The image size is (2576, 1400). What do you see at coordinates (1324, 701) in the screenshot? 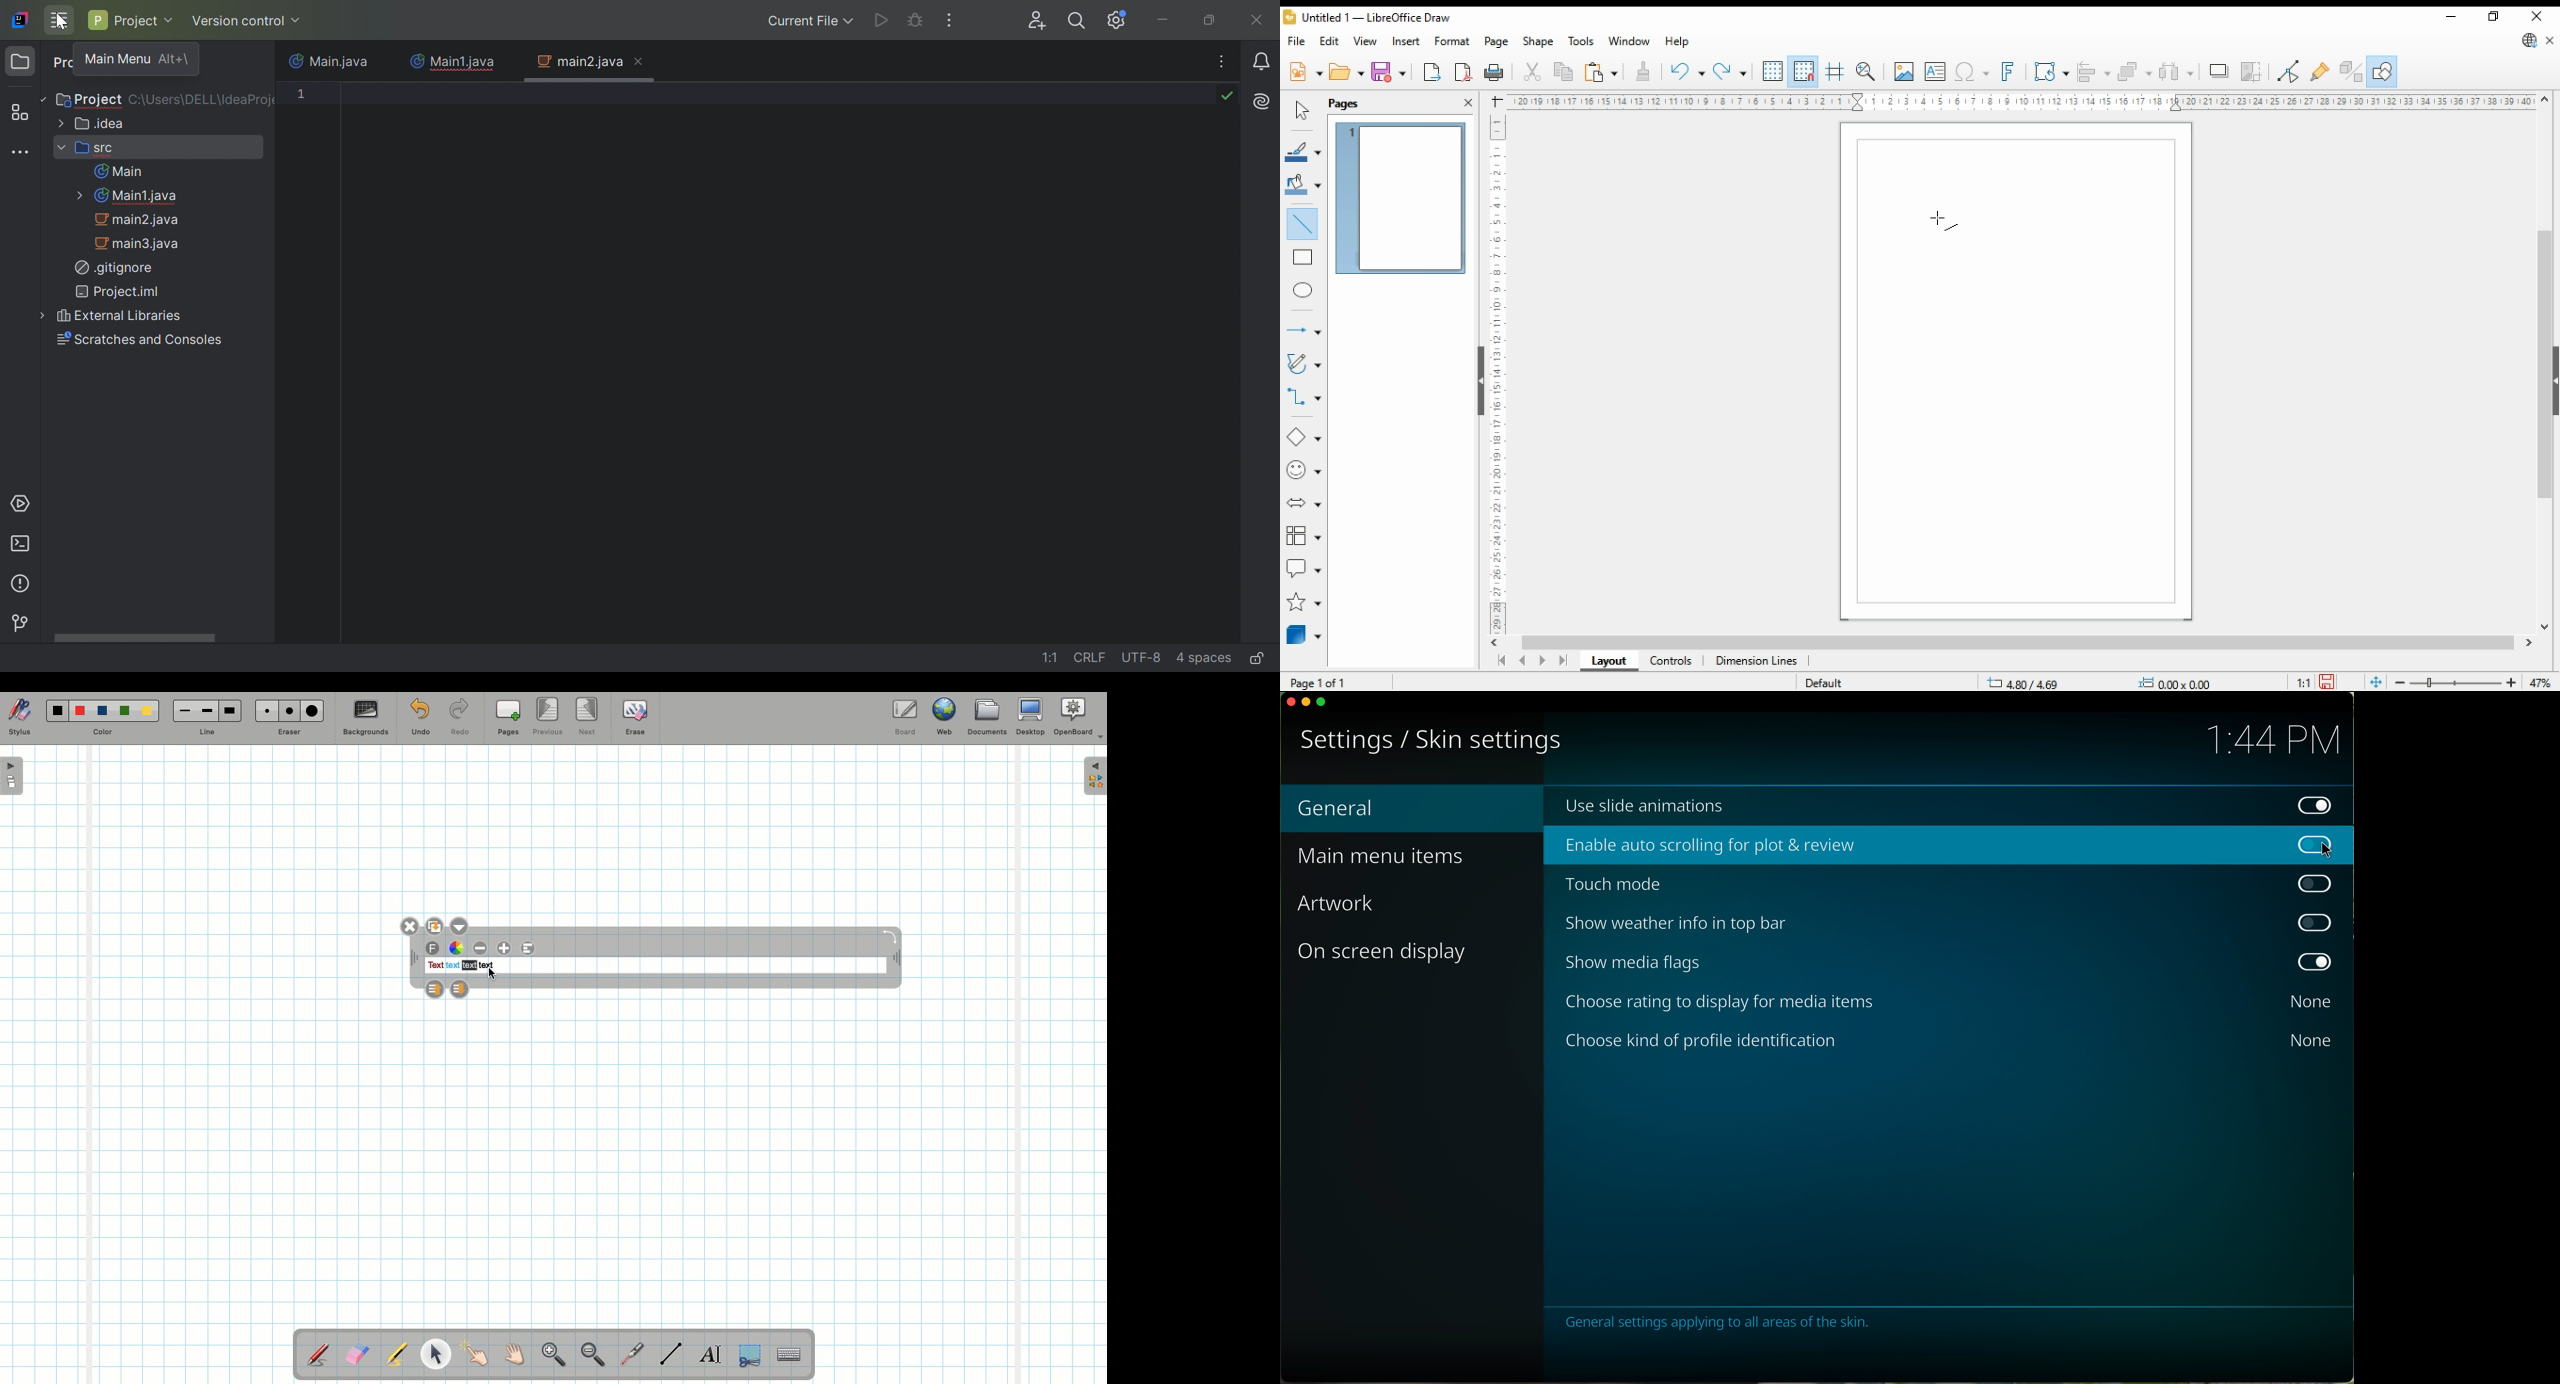
I see `maximize` at bounding box center [1324, 701].